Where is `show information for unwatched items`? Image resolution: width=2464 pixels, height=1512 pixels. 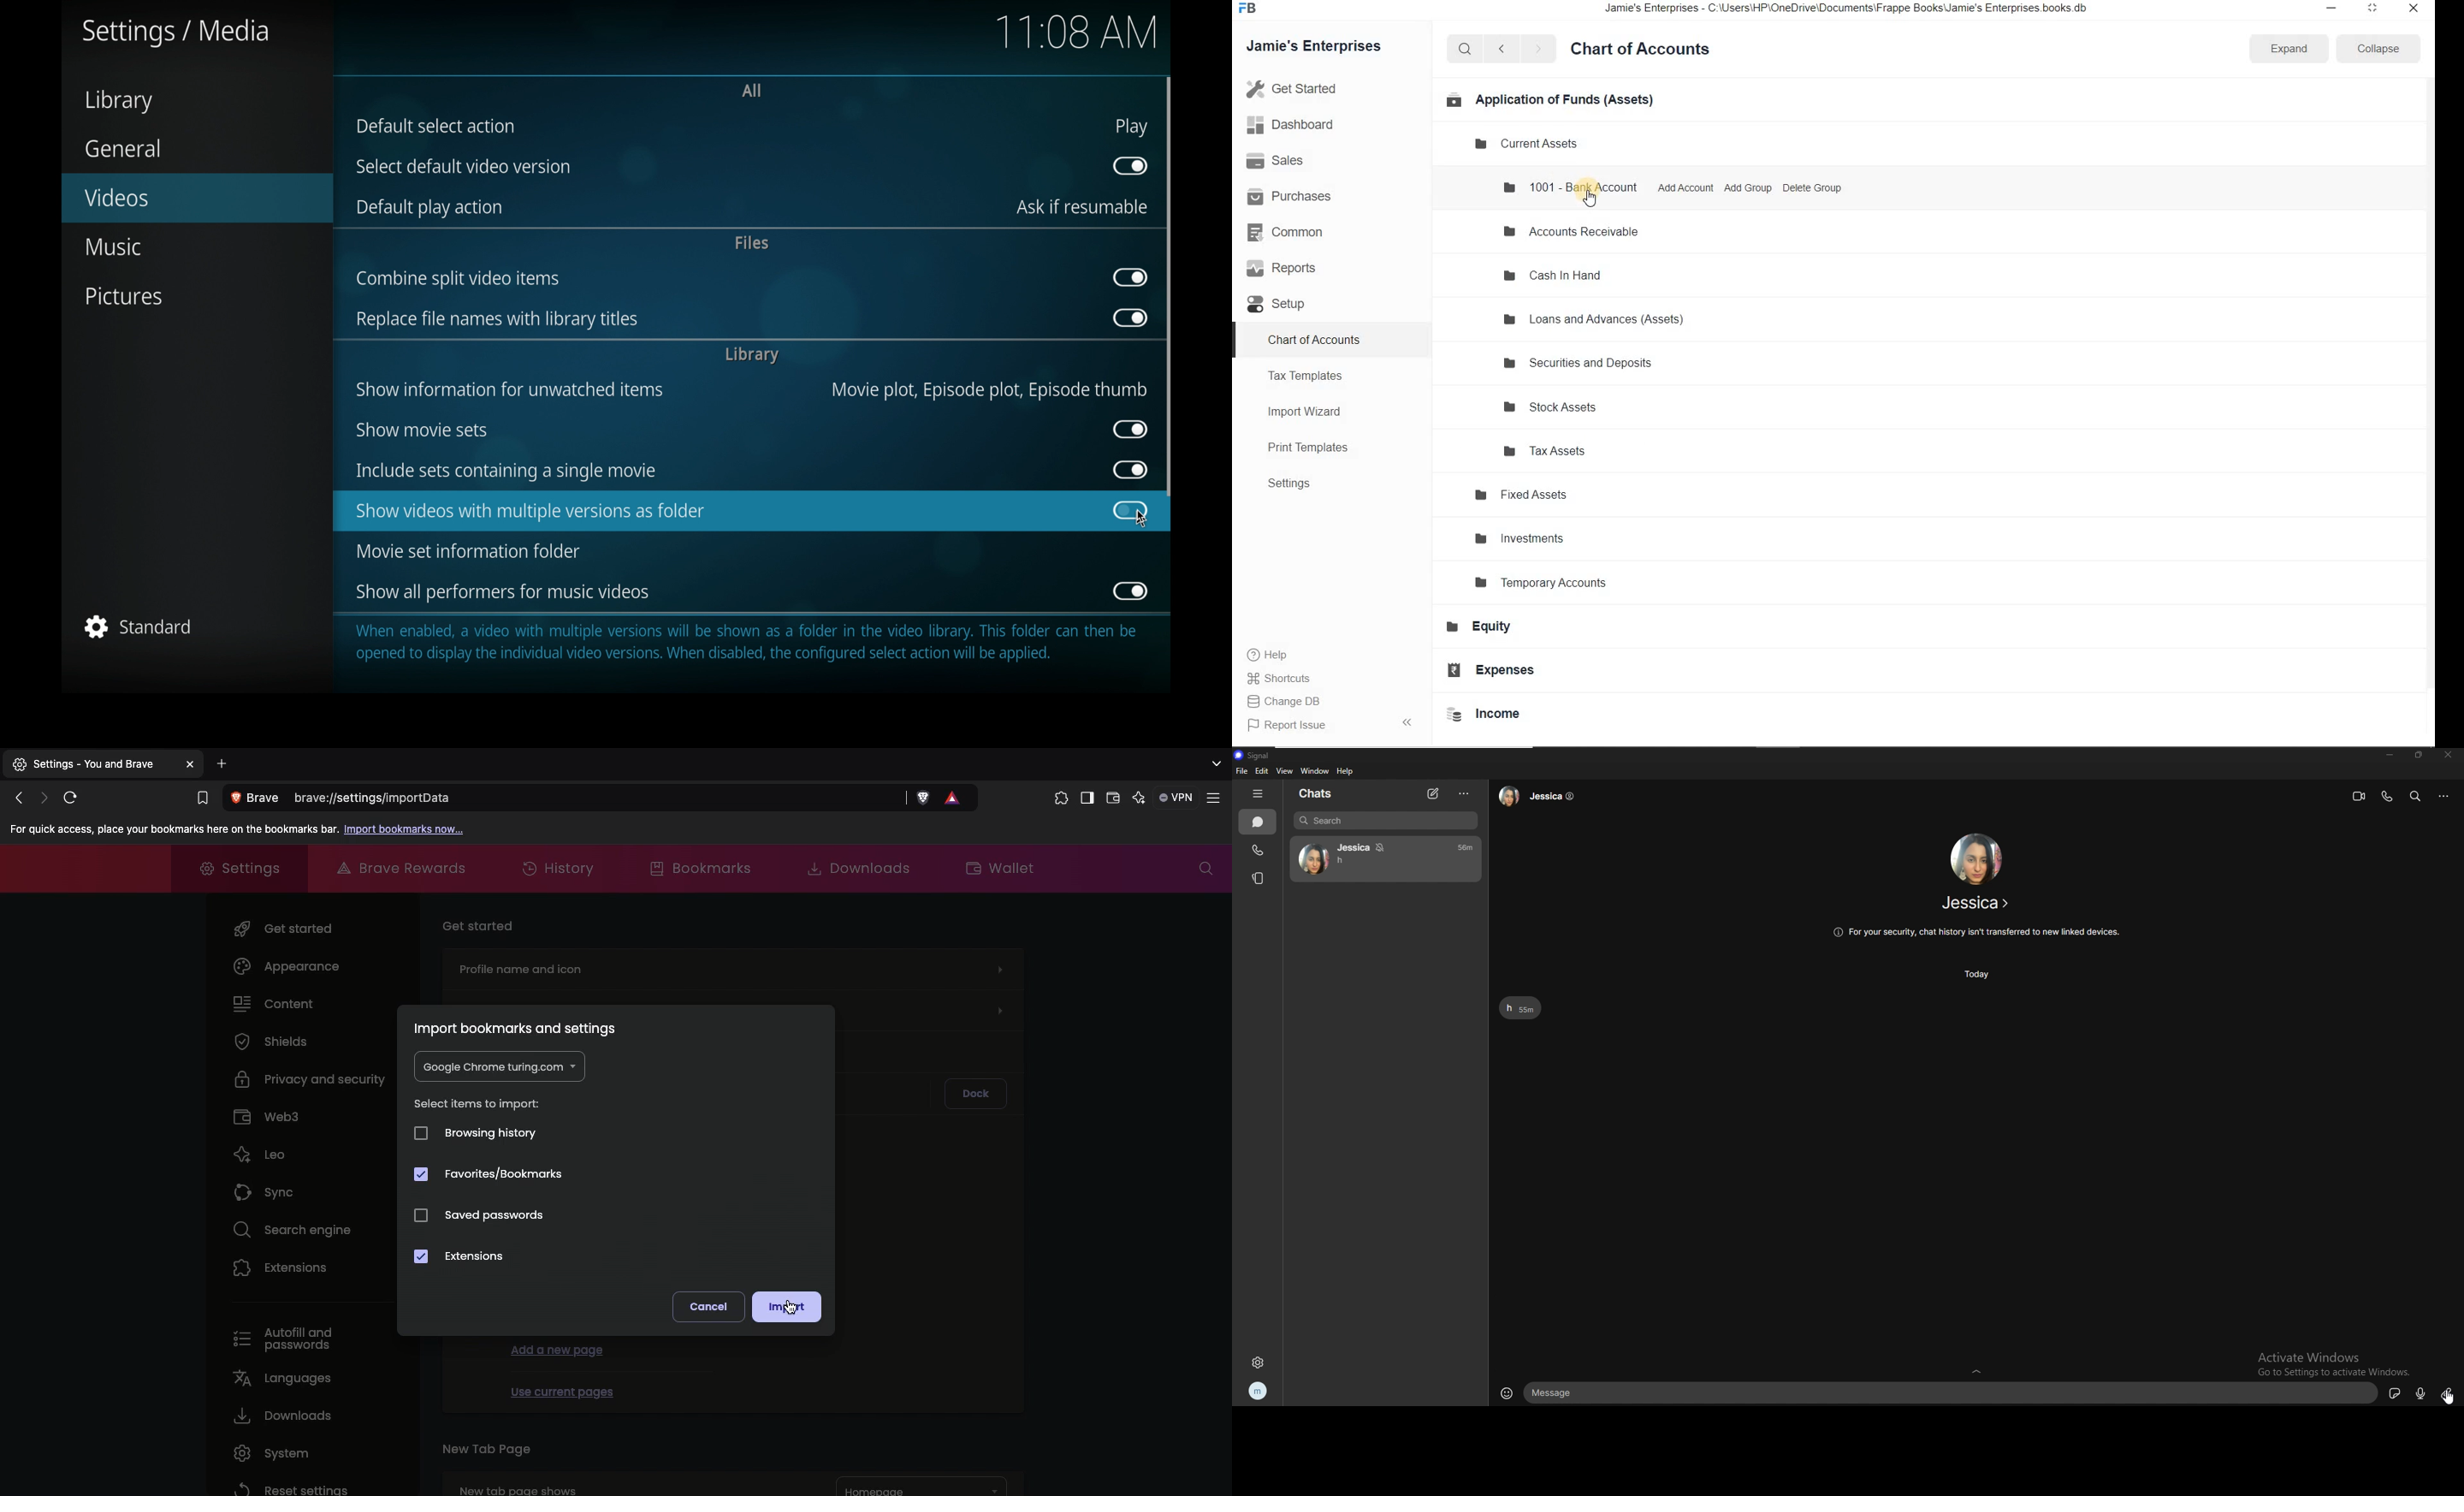
show information for unwatched items is located at coordinates (509, 390).